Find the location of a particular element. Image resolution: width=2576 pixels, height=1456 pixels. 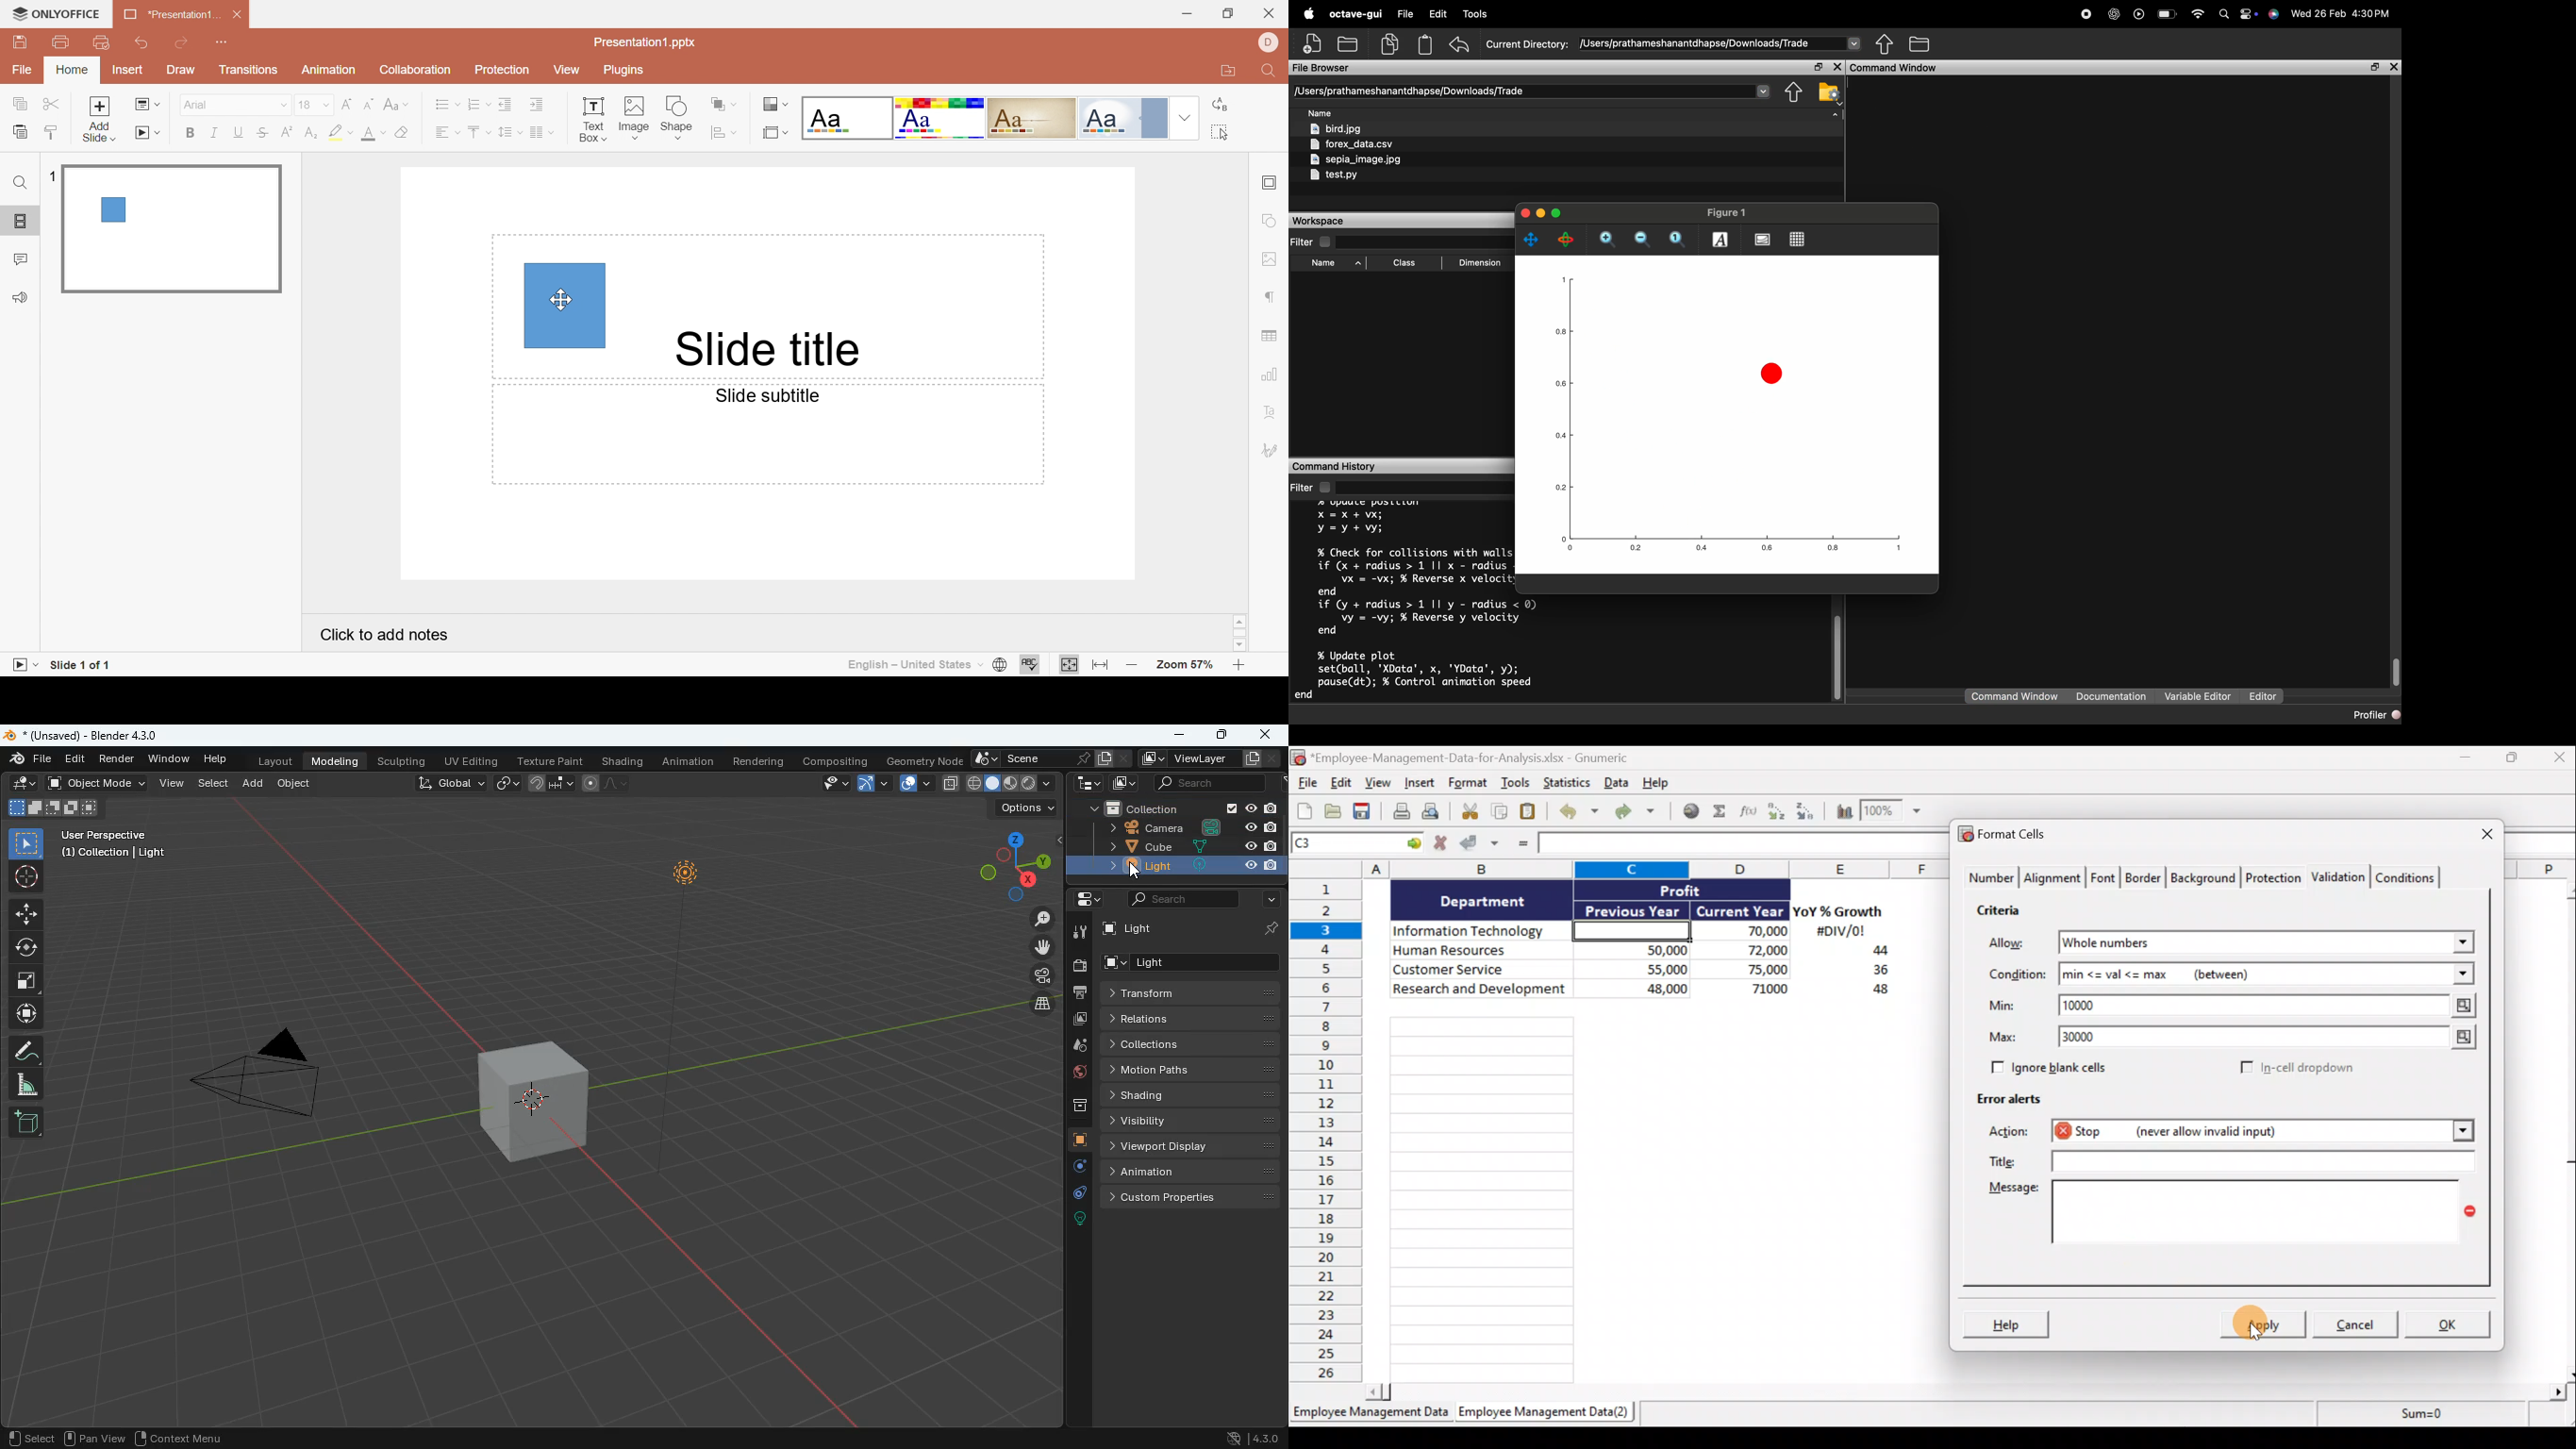

copy is located at coordinates (1390, 44).